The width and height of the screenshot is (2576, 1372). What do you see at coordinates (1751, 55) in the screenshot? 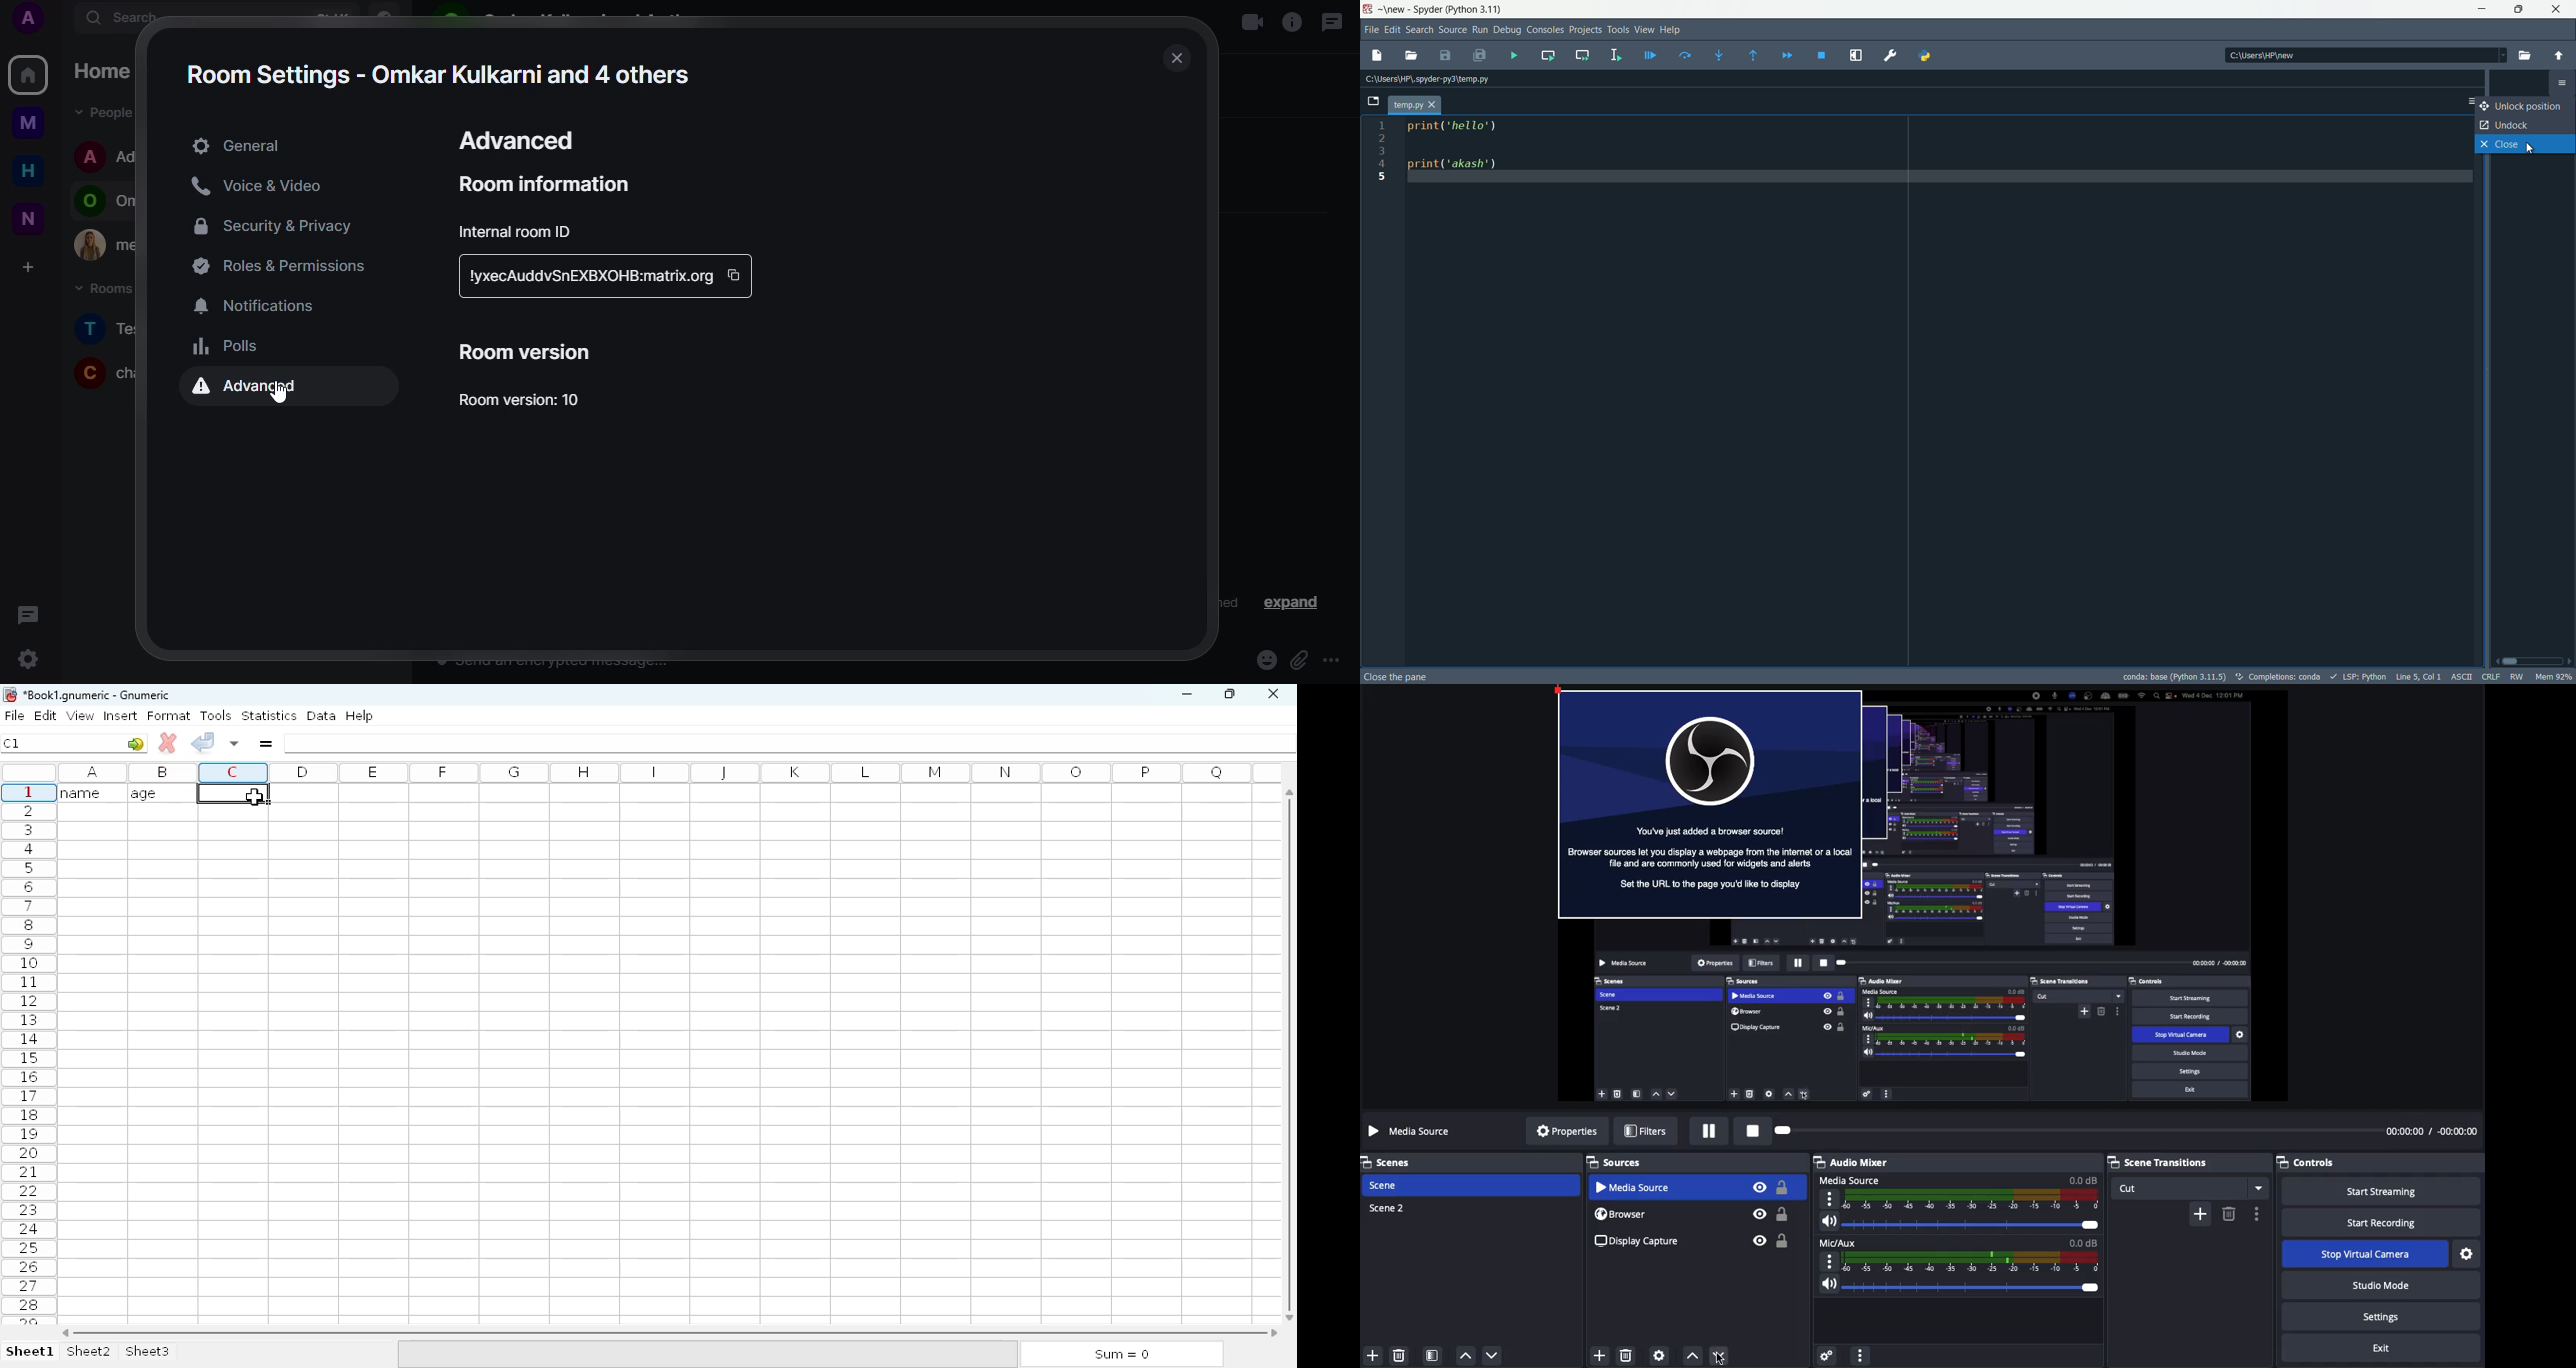
I see `run untill next function` at bounding box center [1751, 55].